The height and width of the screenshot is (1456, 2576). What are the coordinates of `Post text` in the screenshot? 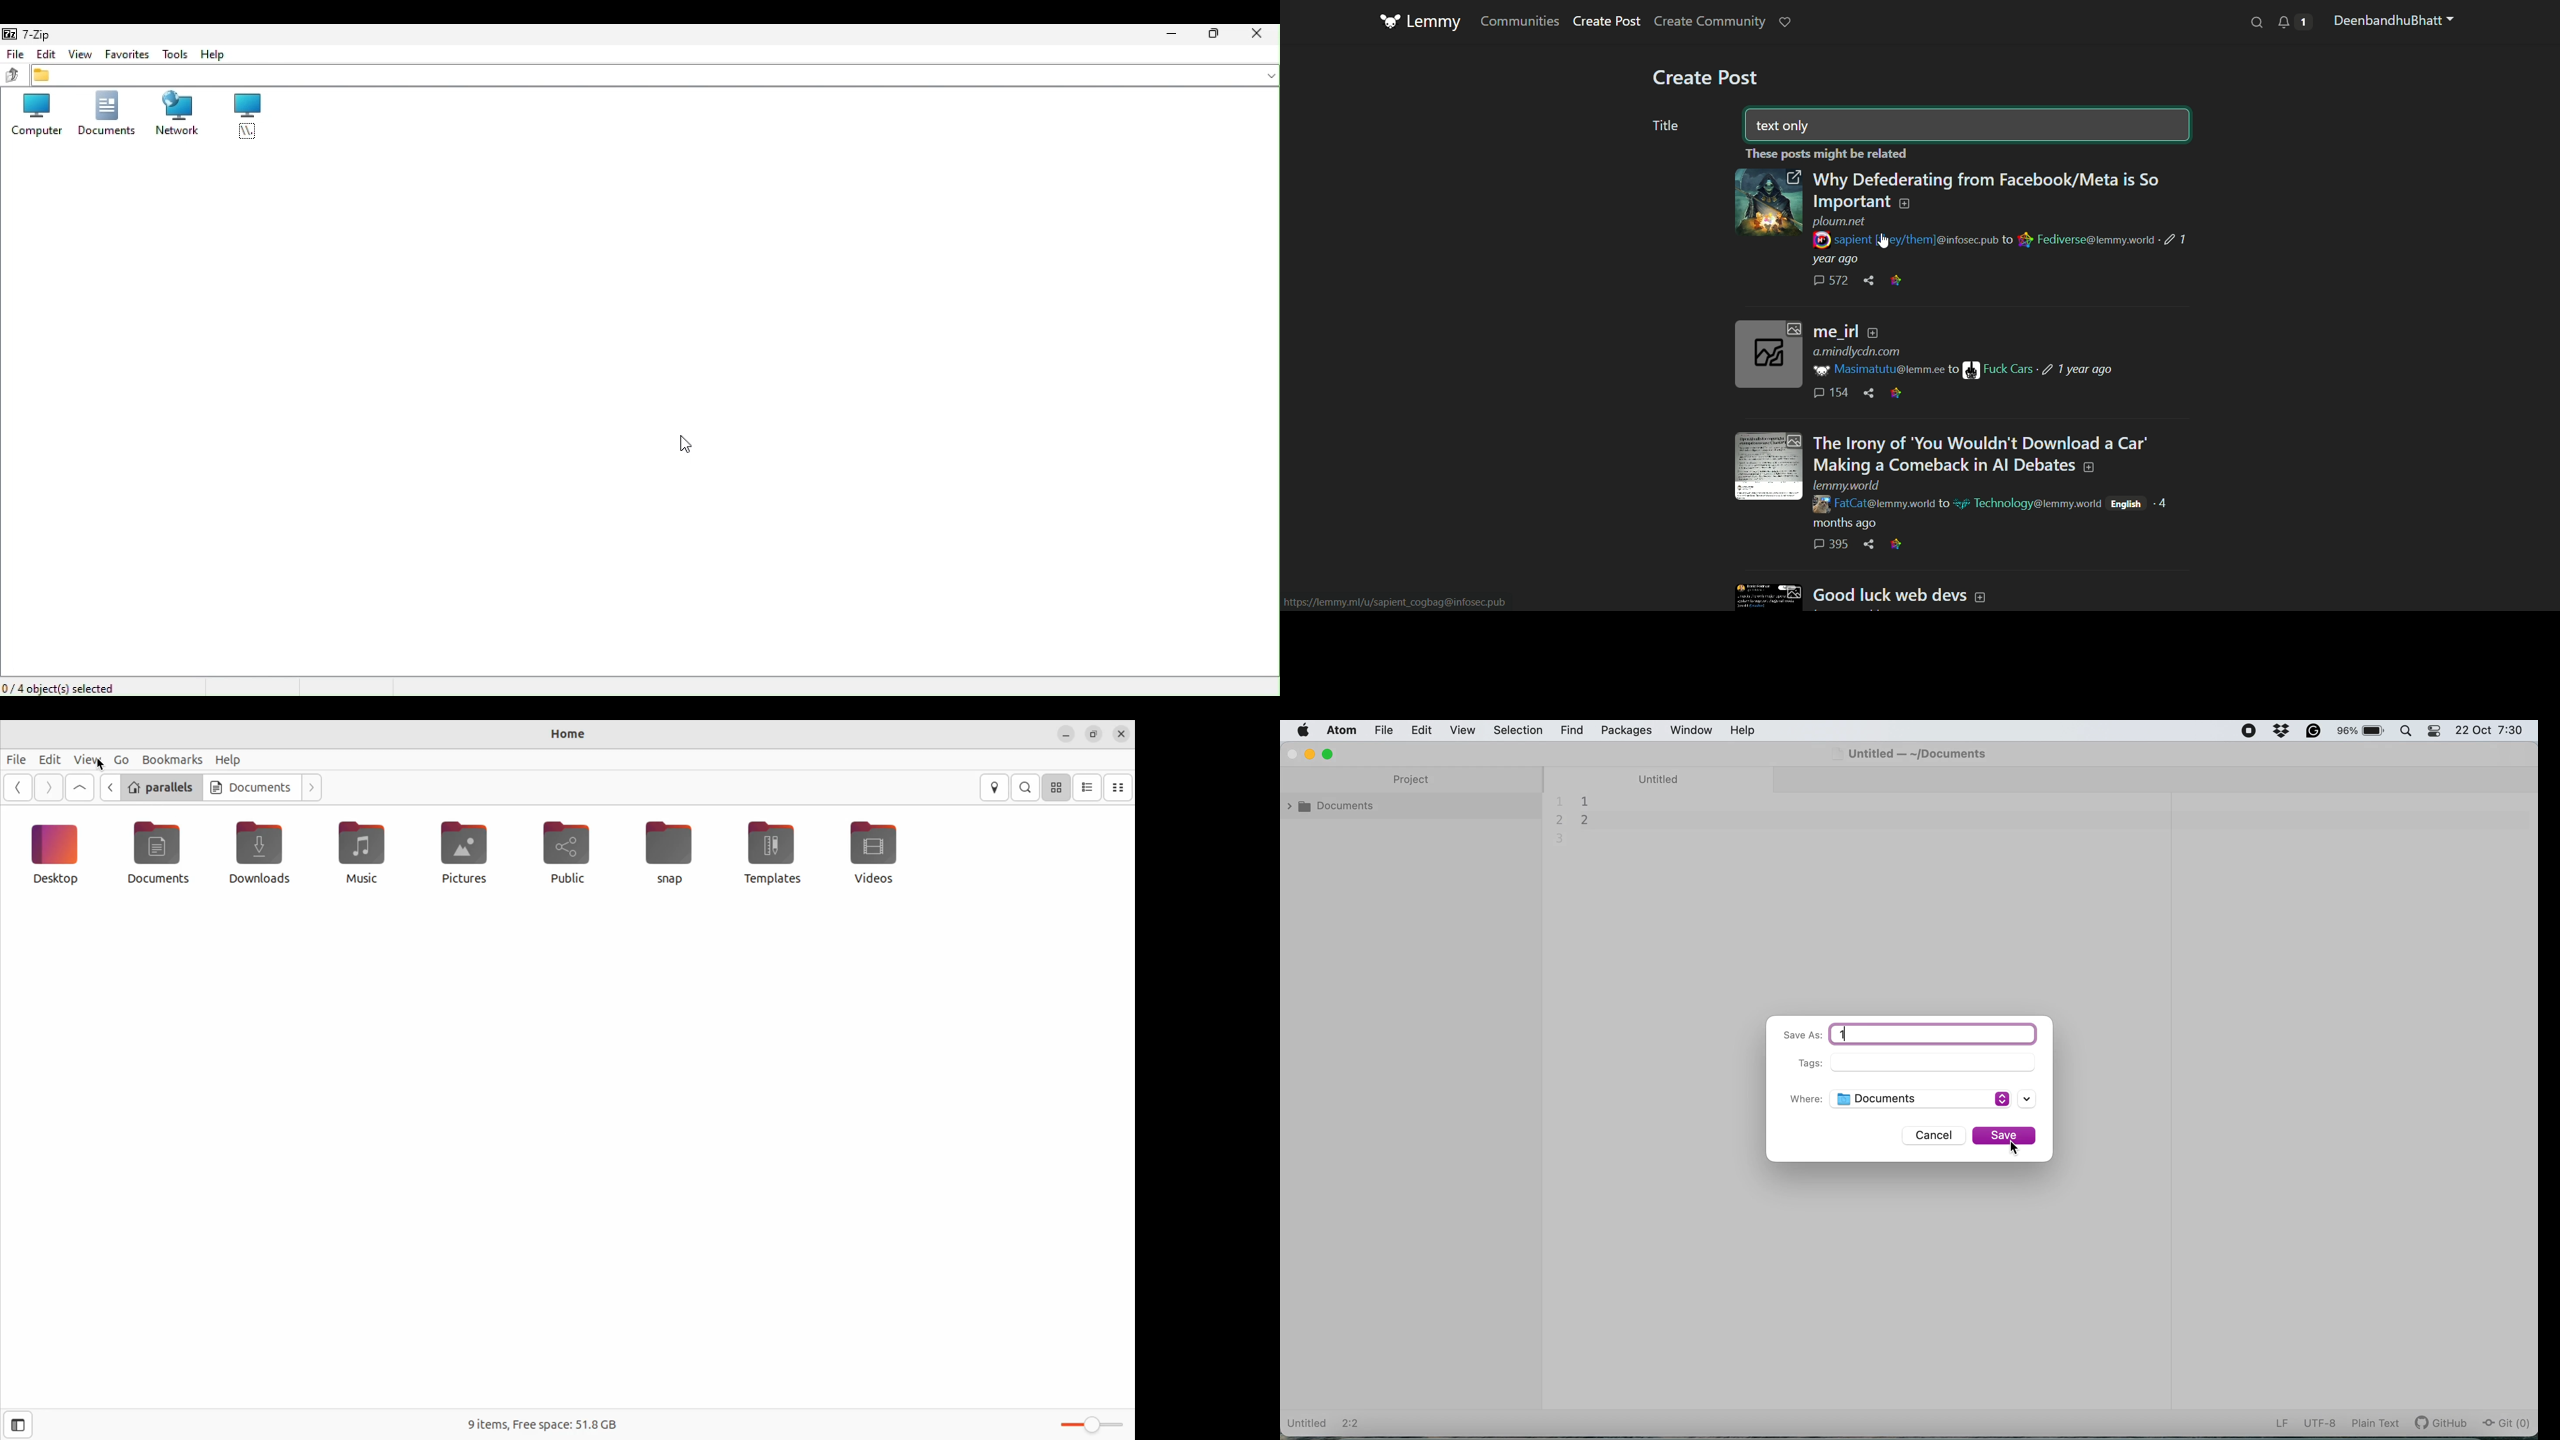 It's located at (1985, 181).